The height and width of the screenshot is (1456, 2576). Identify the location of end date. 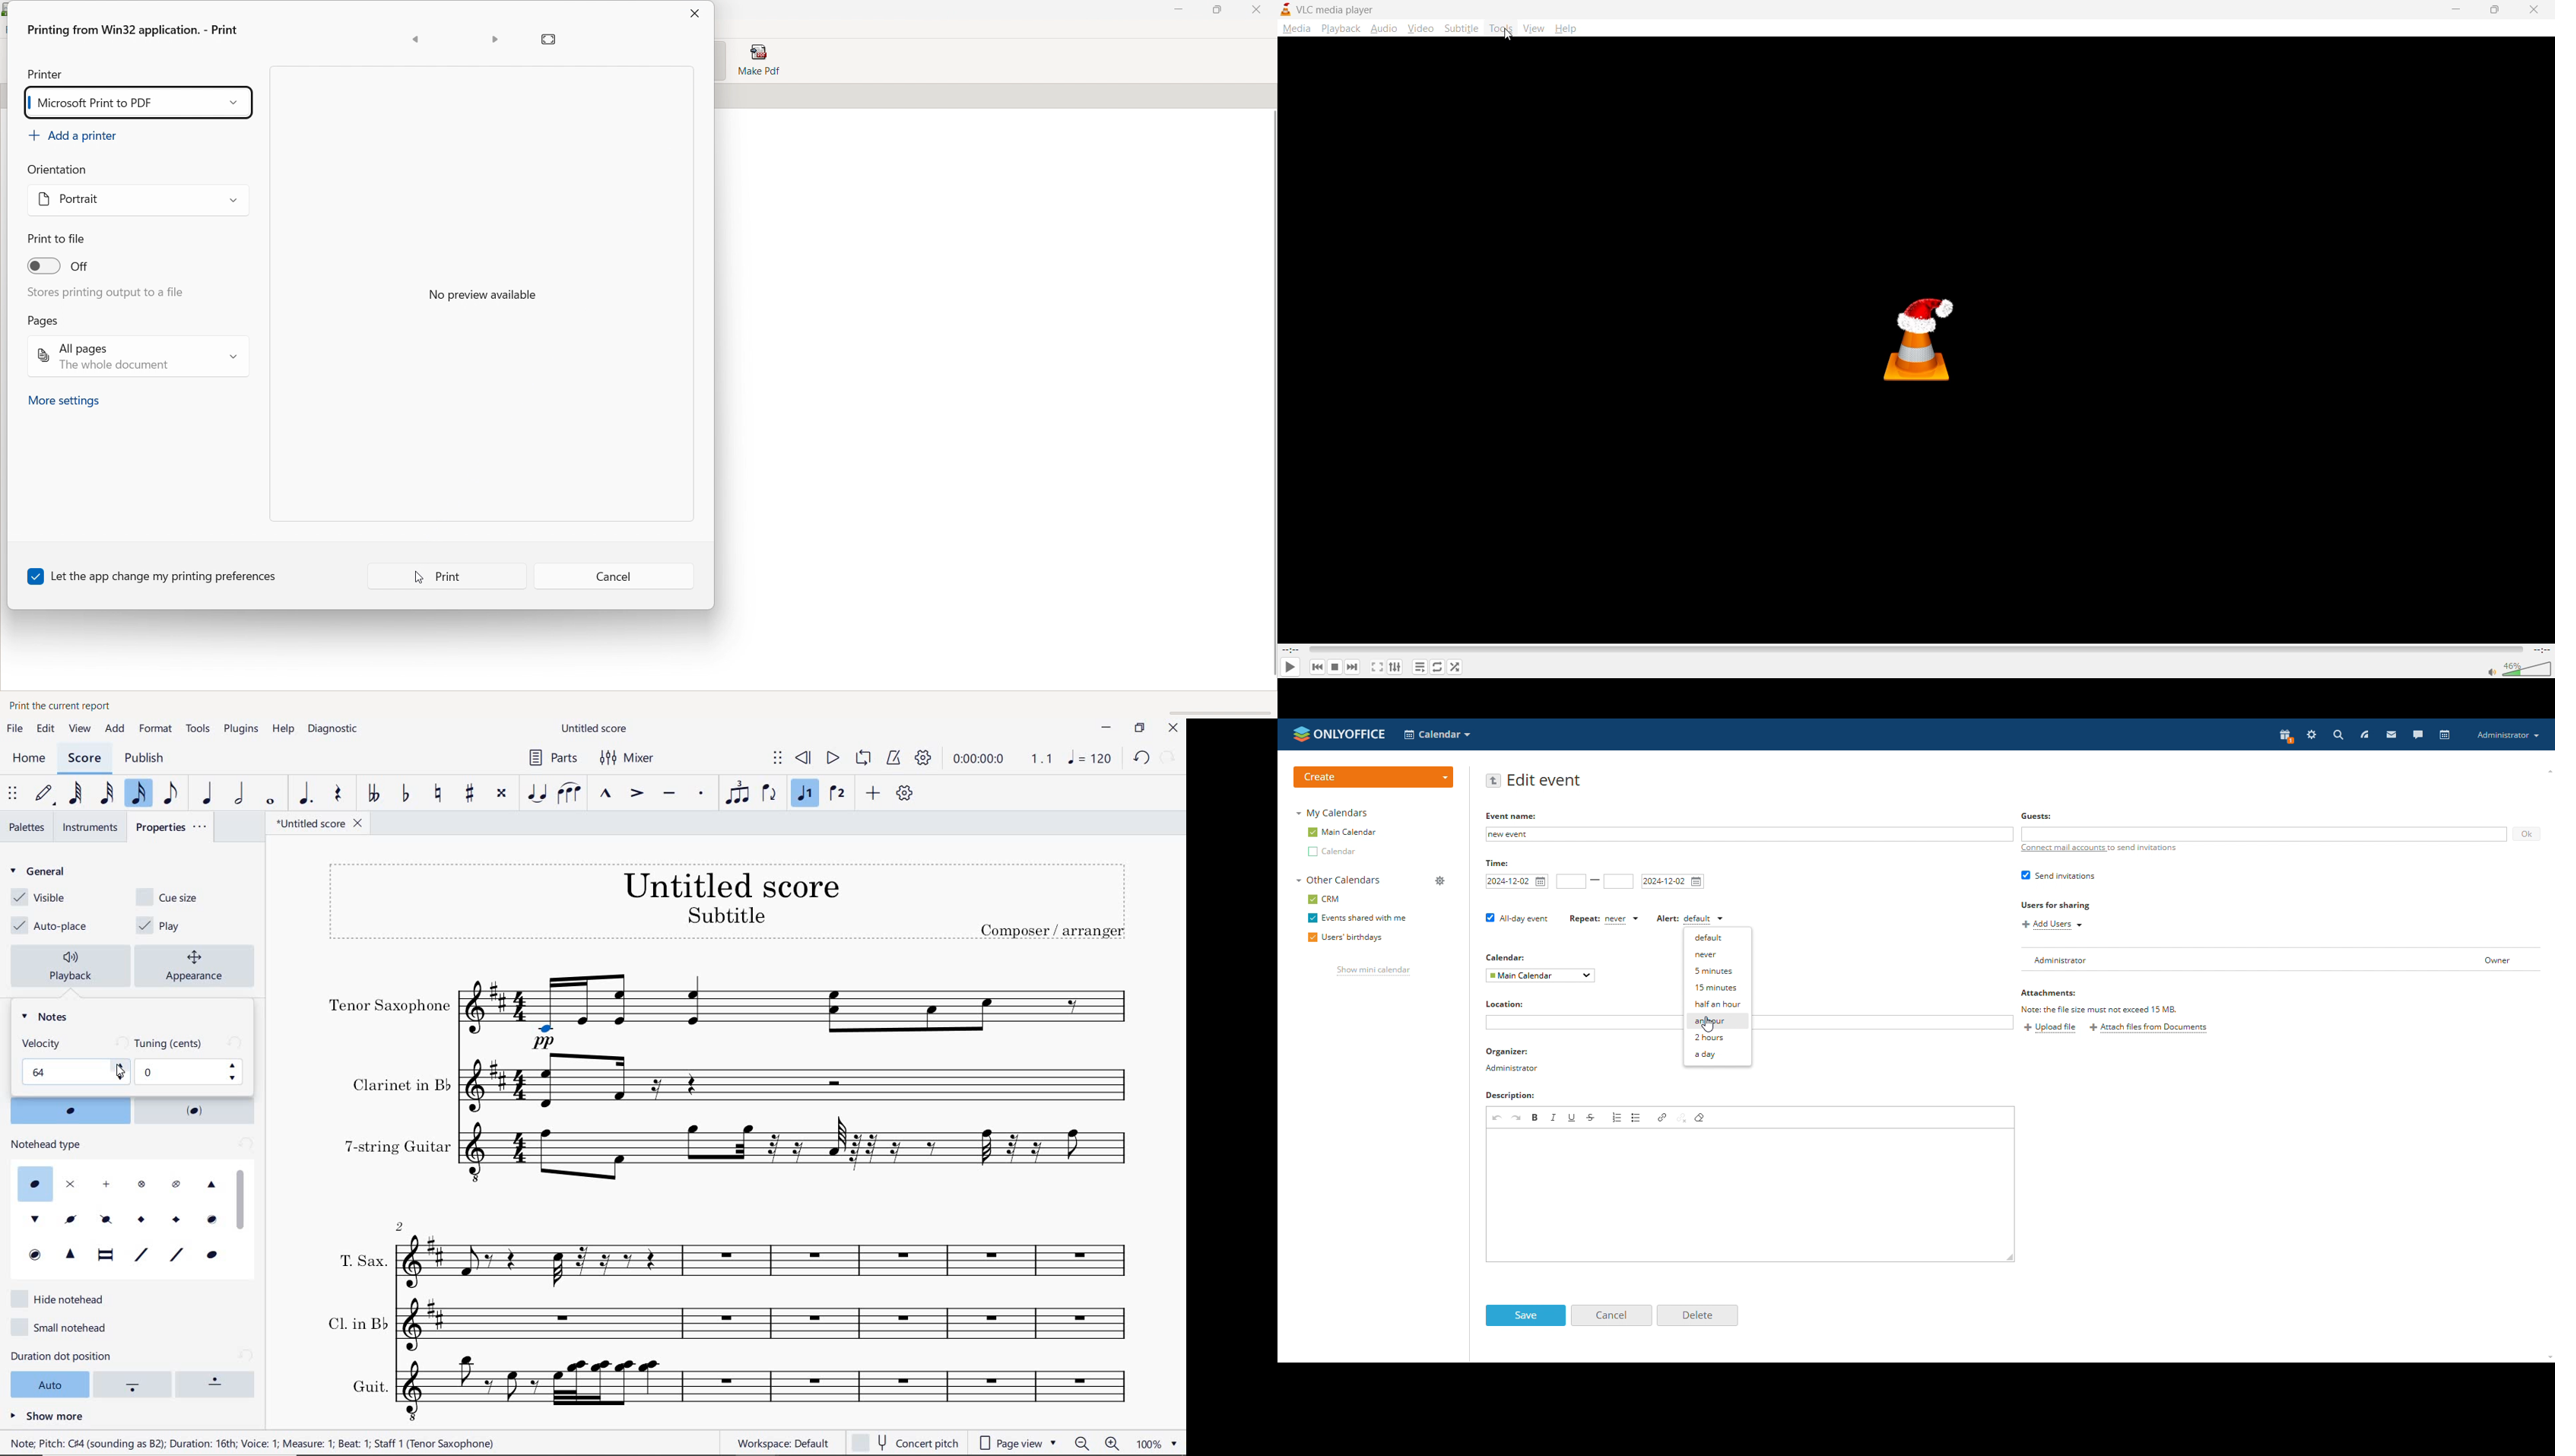
(1674, 881).